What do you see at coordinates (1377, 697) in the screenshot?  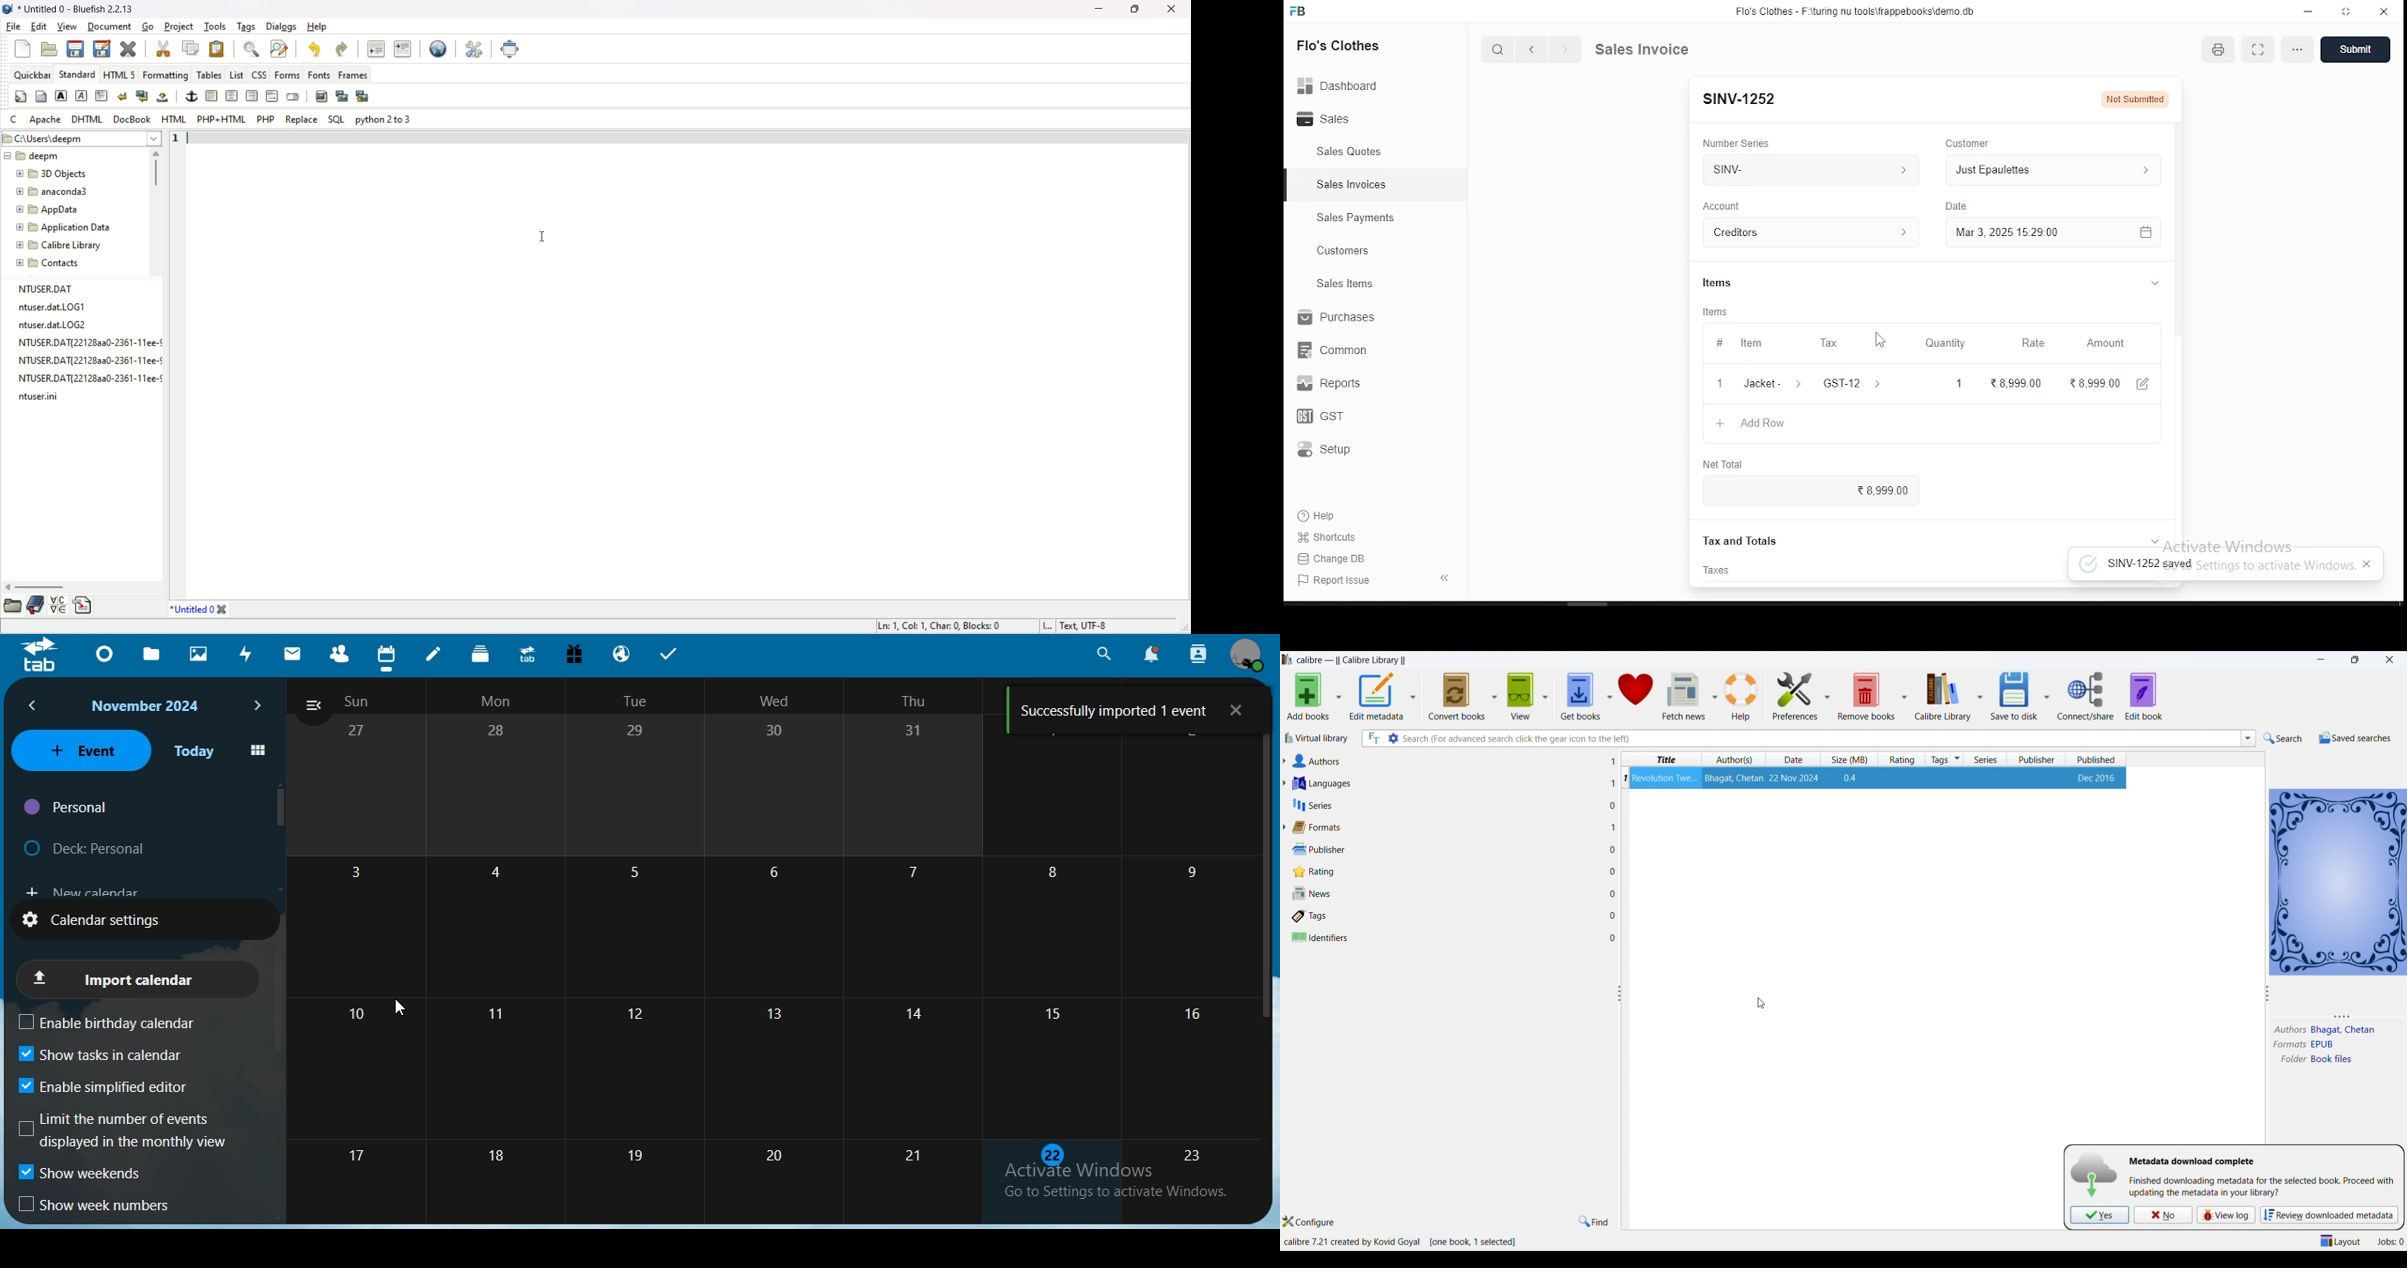 I see `edit metadata` at bounding box center [1377, 697].